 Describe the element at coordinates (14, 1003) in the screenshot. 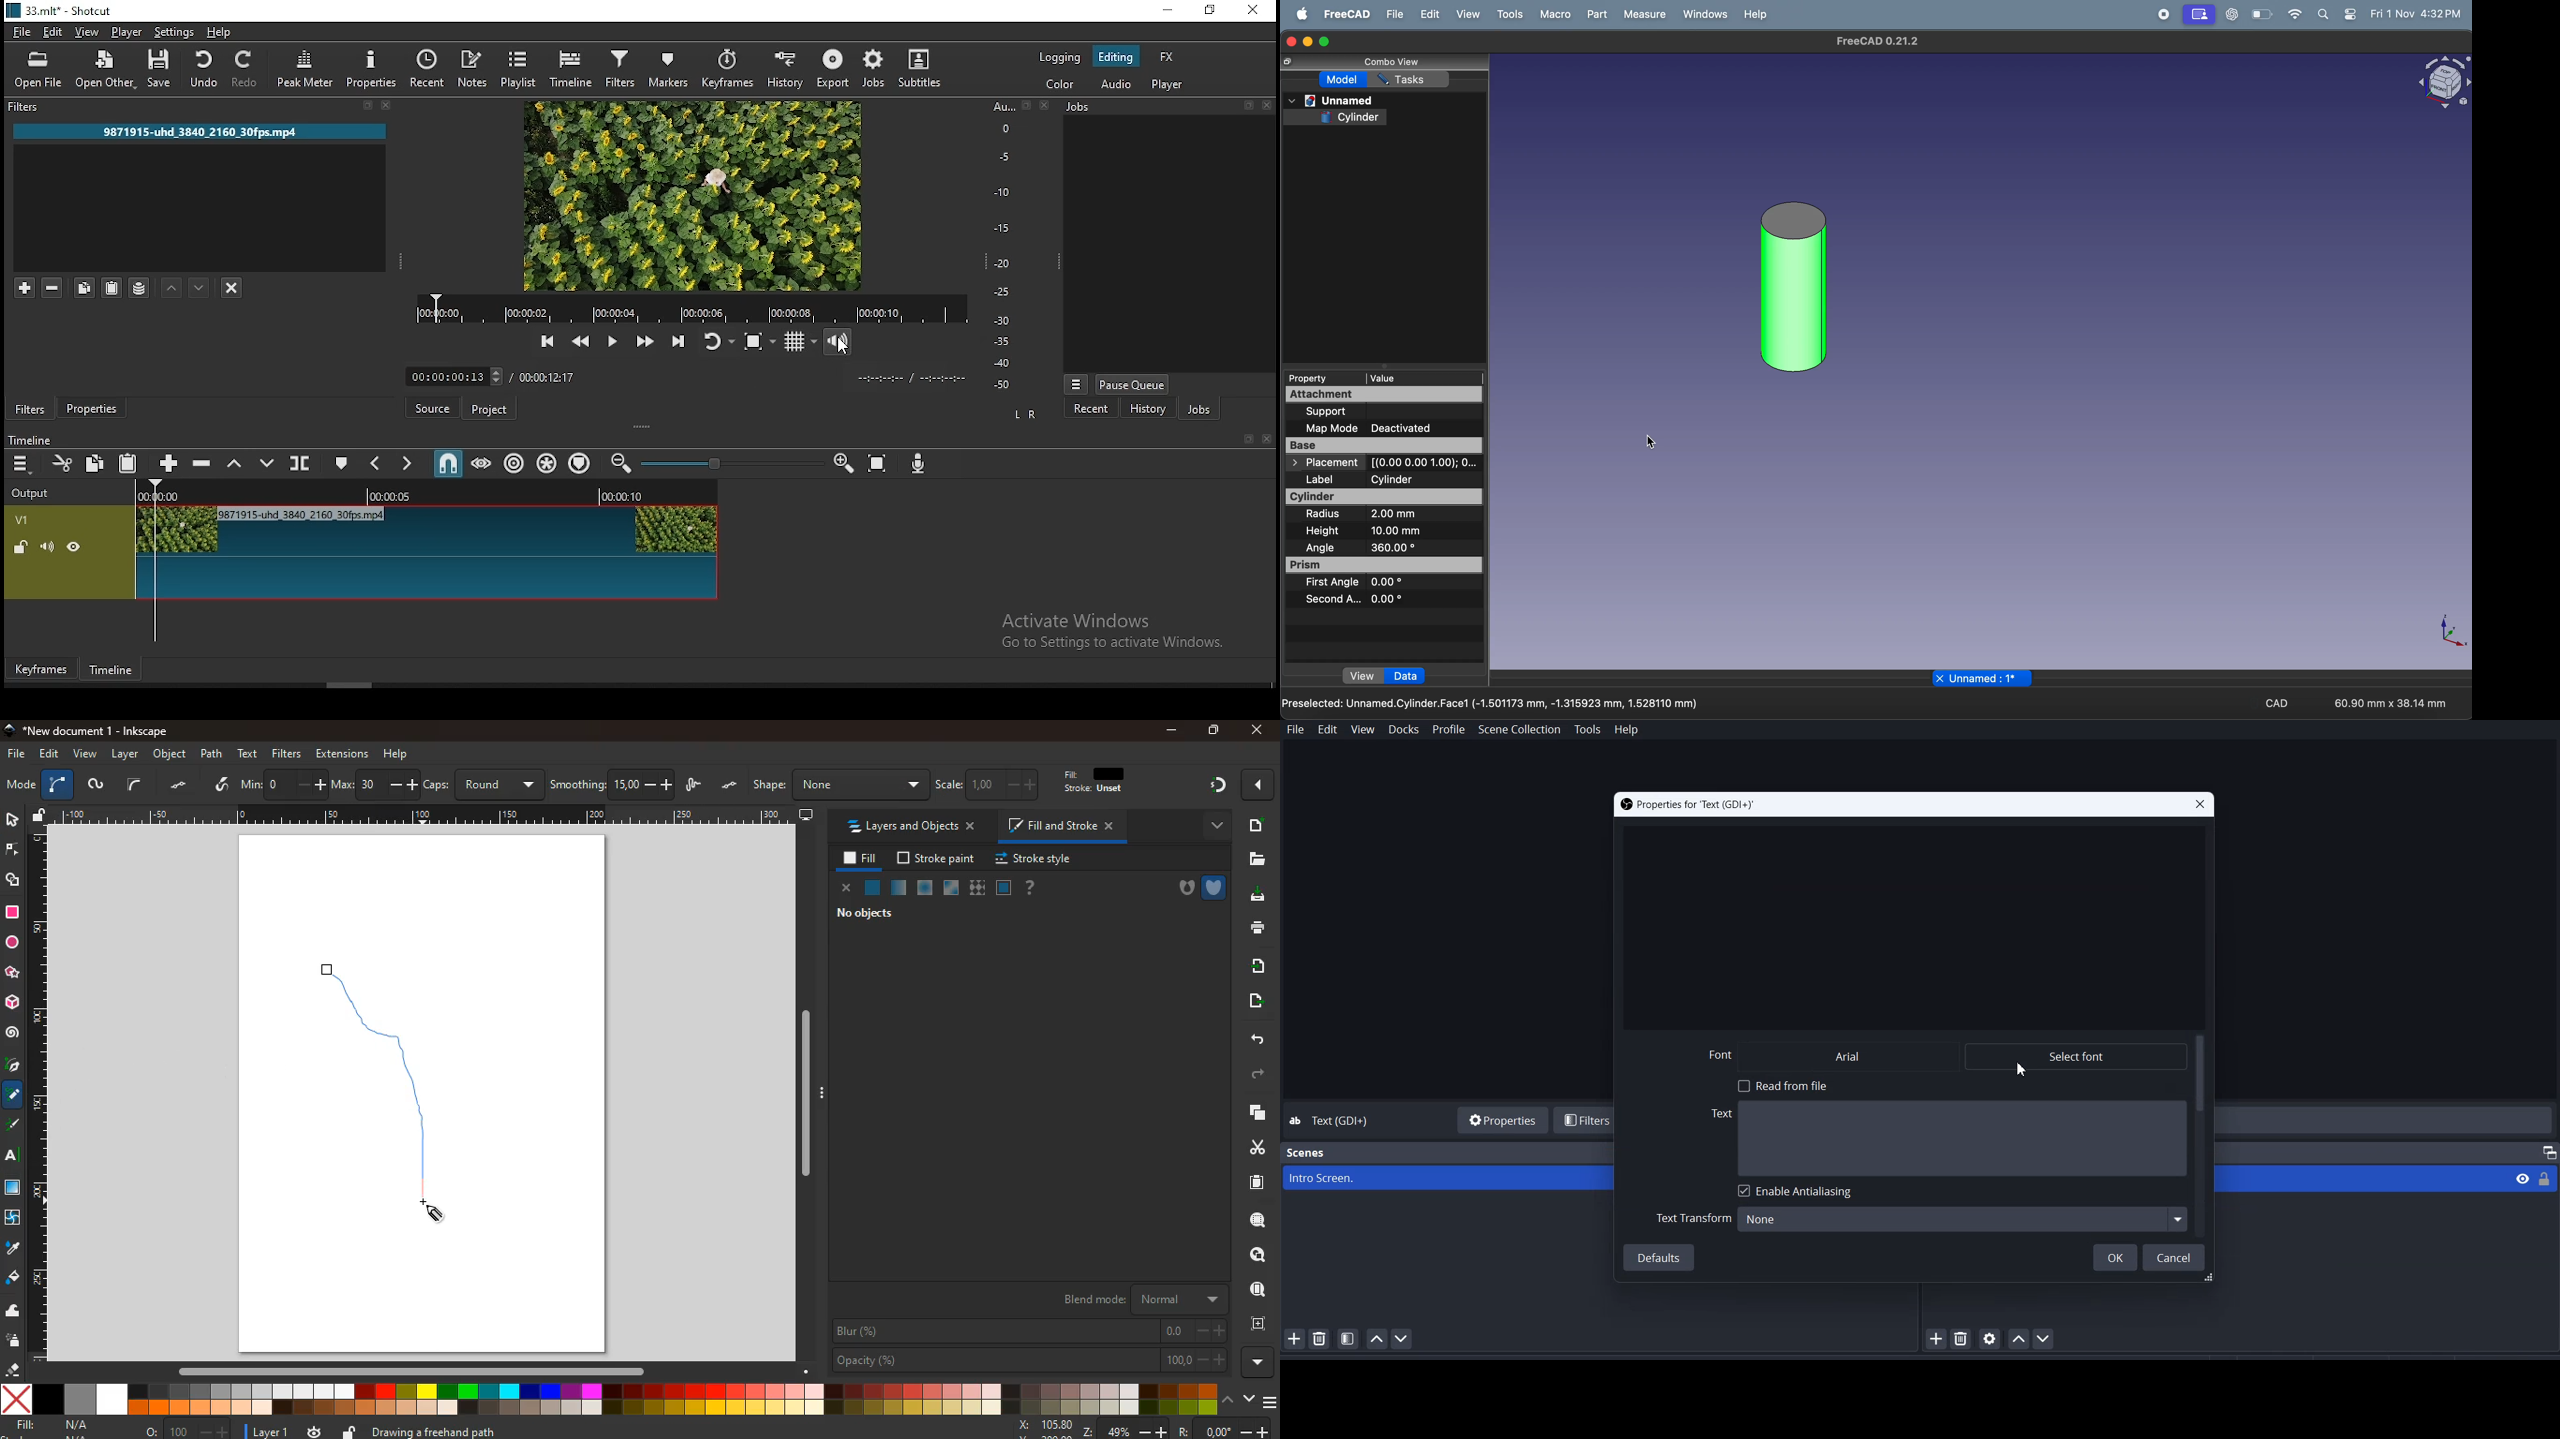

I see `3d tool` at that location.